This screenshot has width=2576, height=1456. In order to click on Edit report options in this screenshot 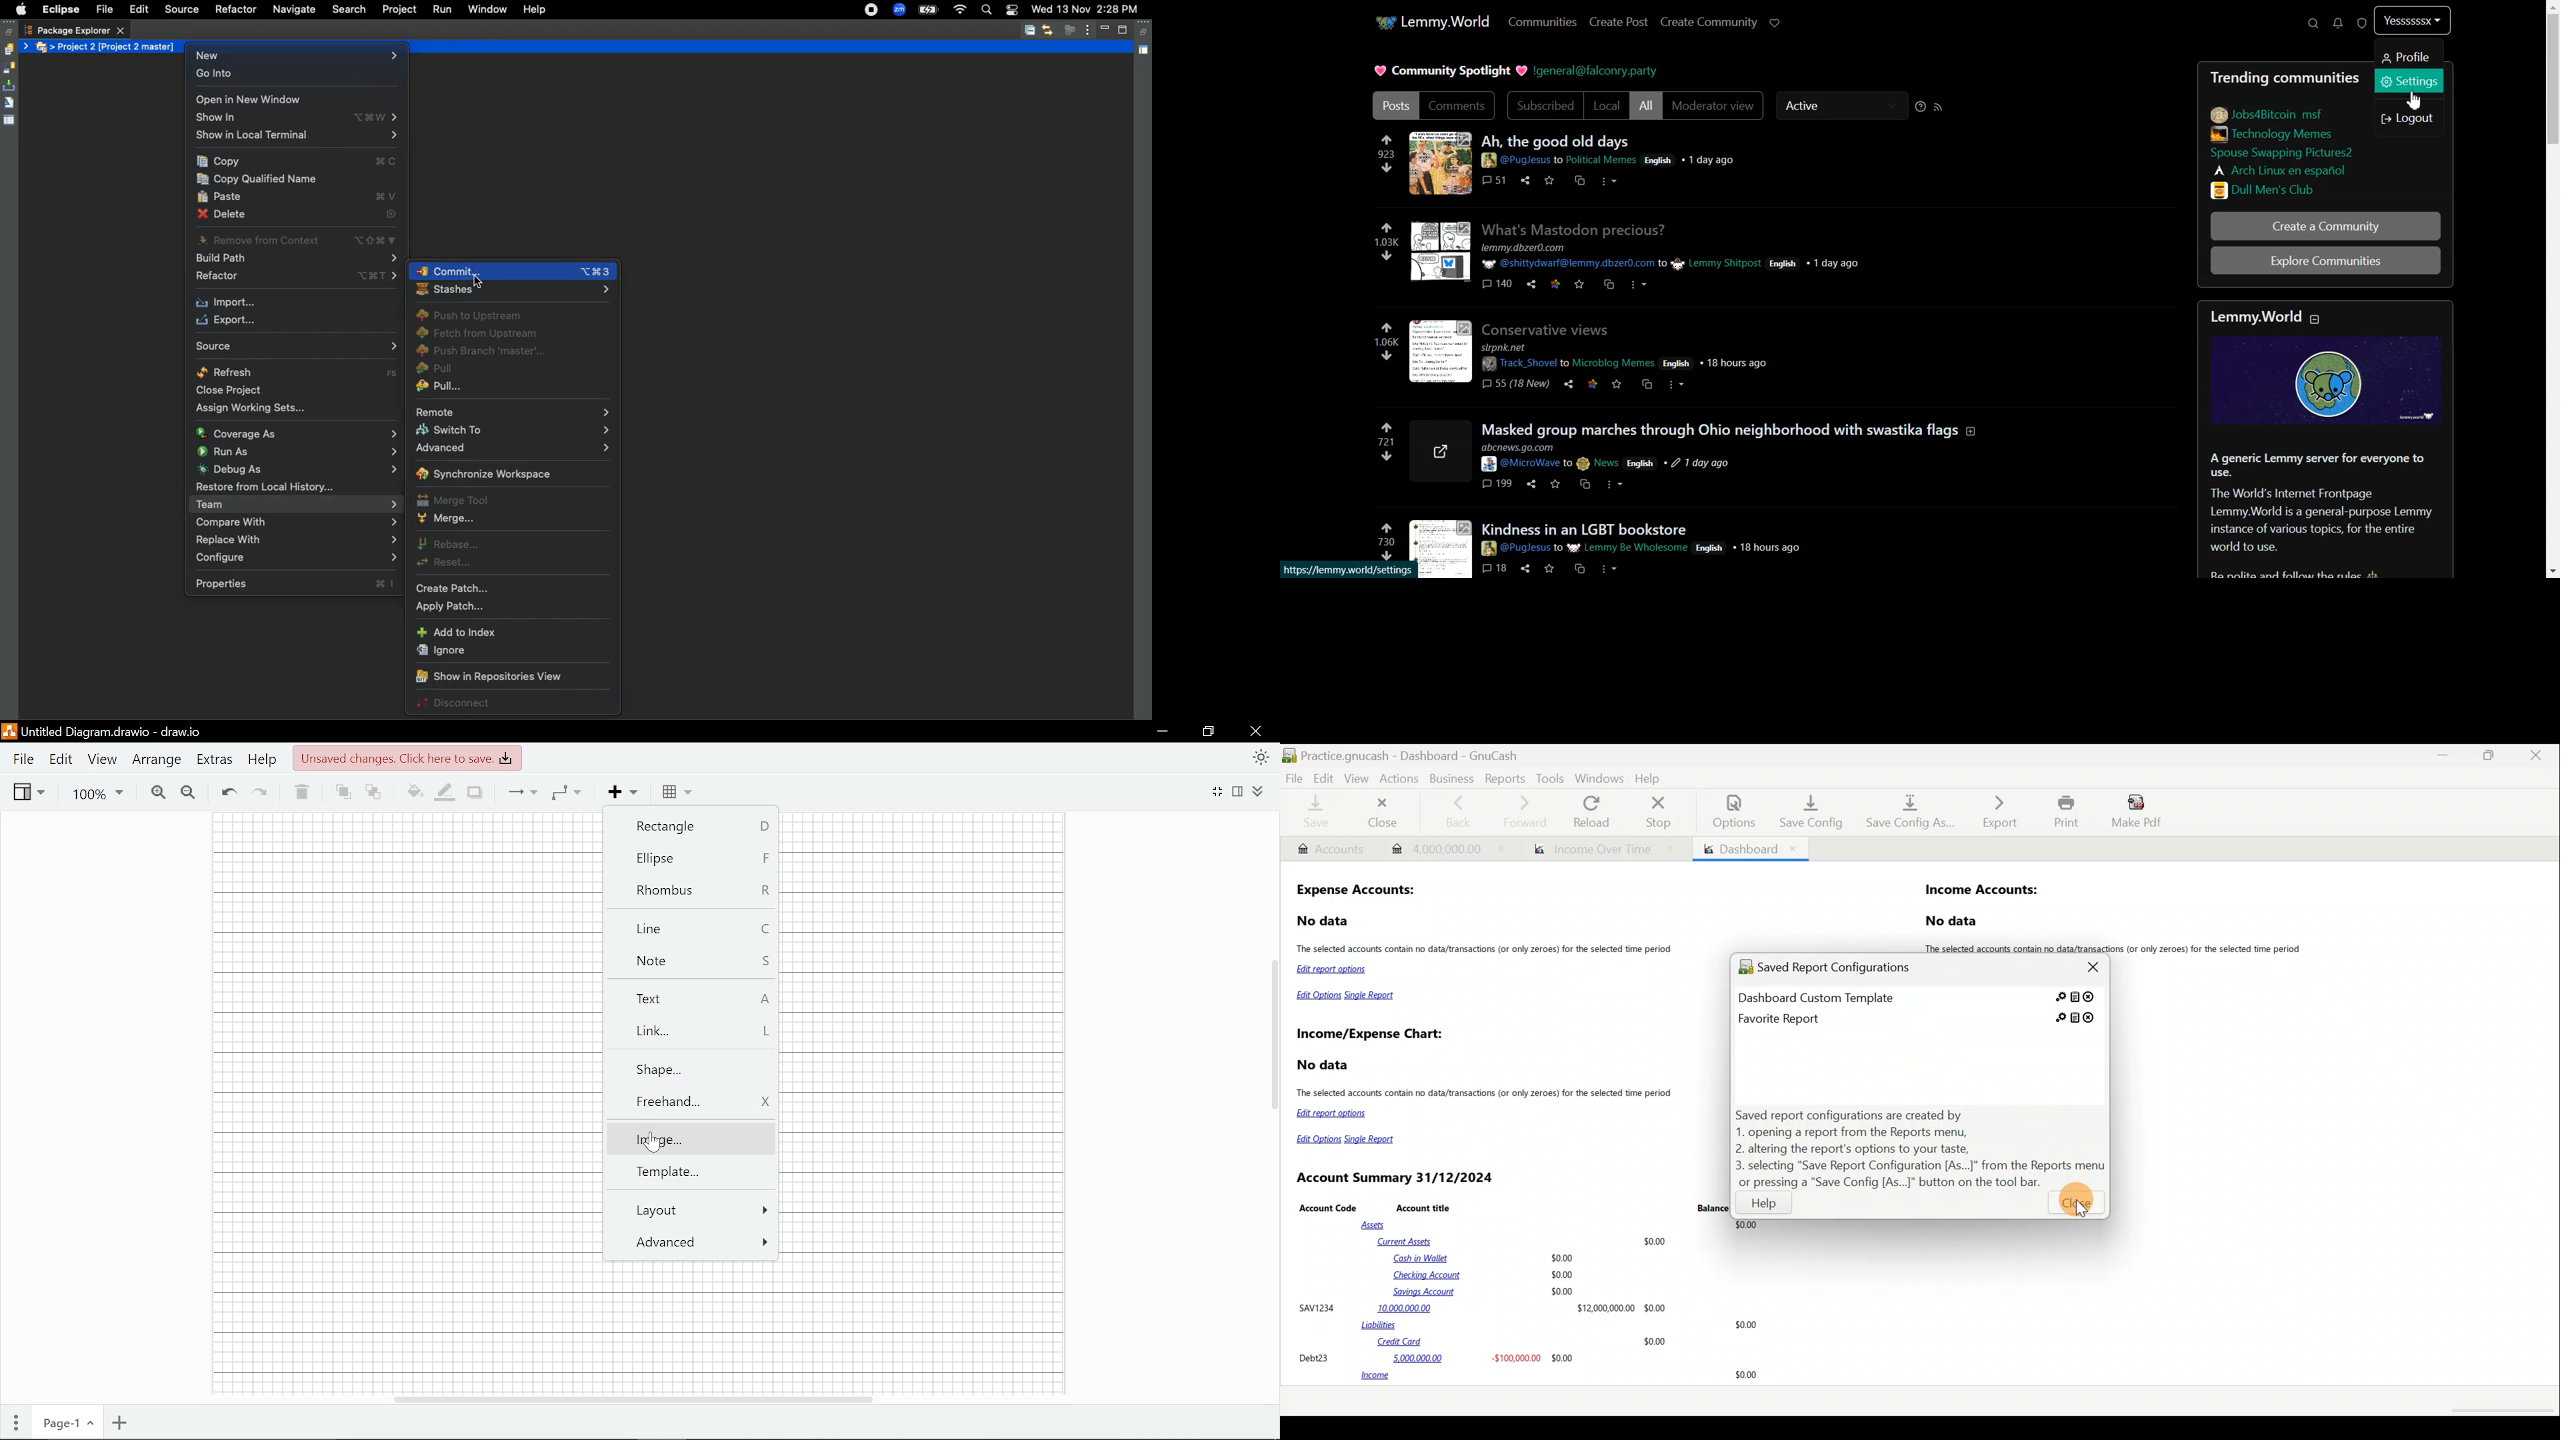, I will do `click(1335, 971)`.